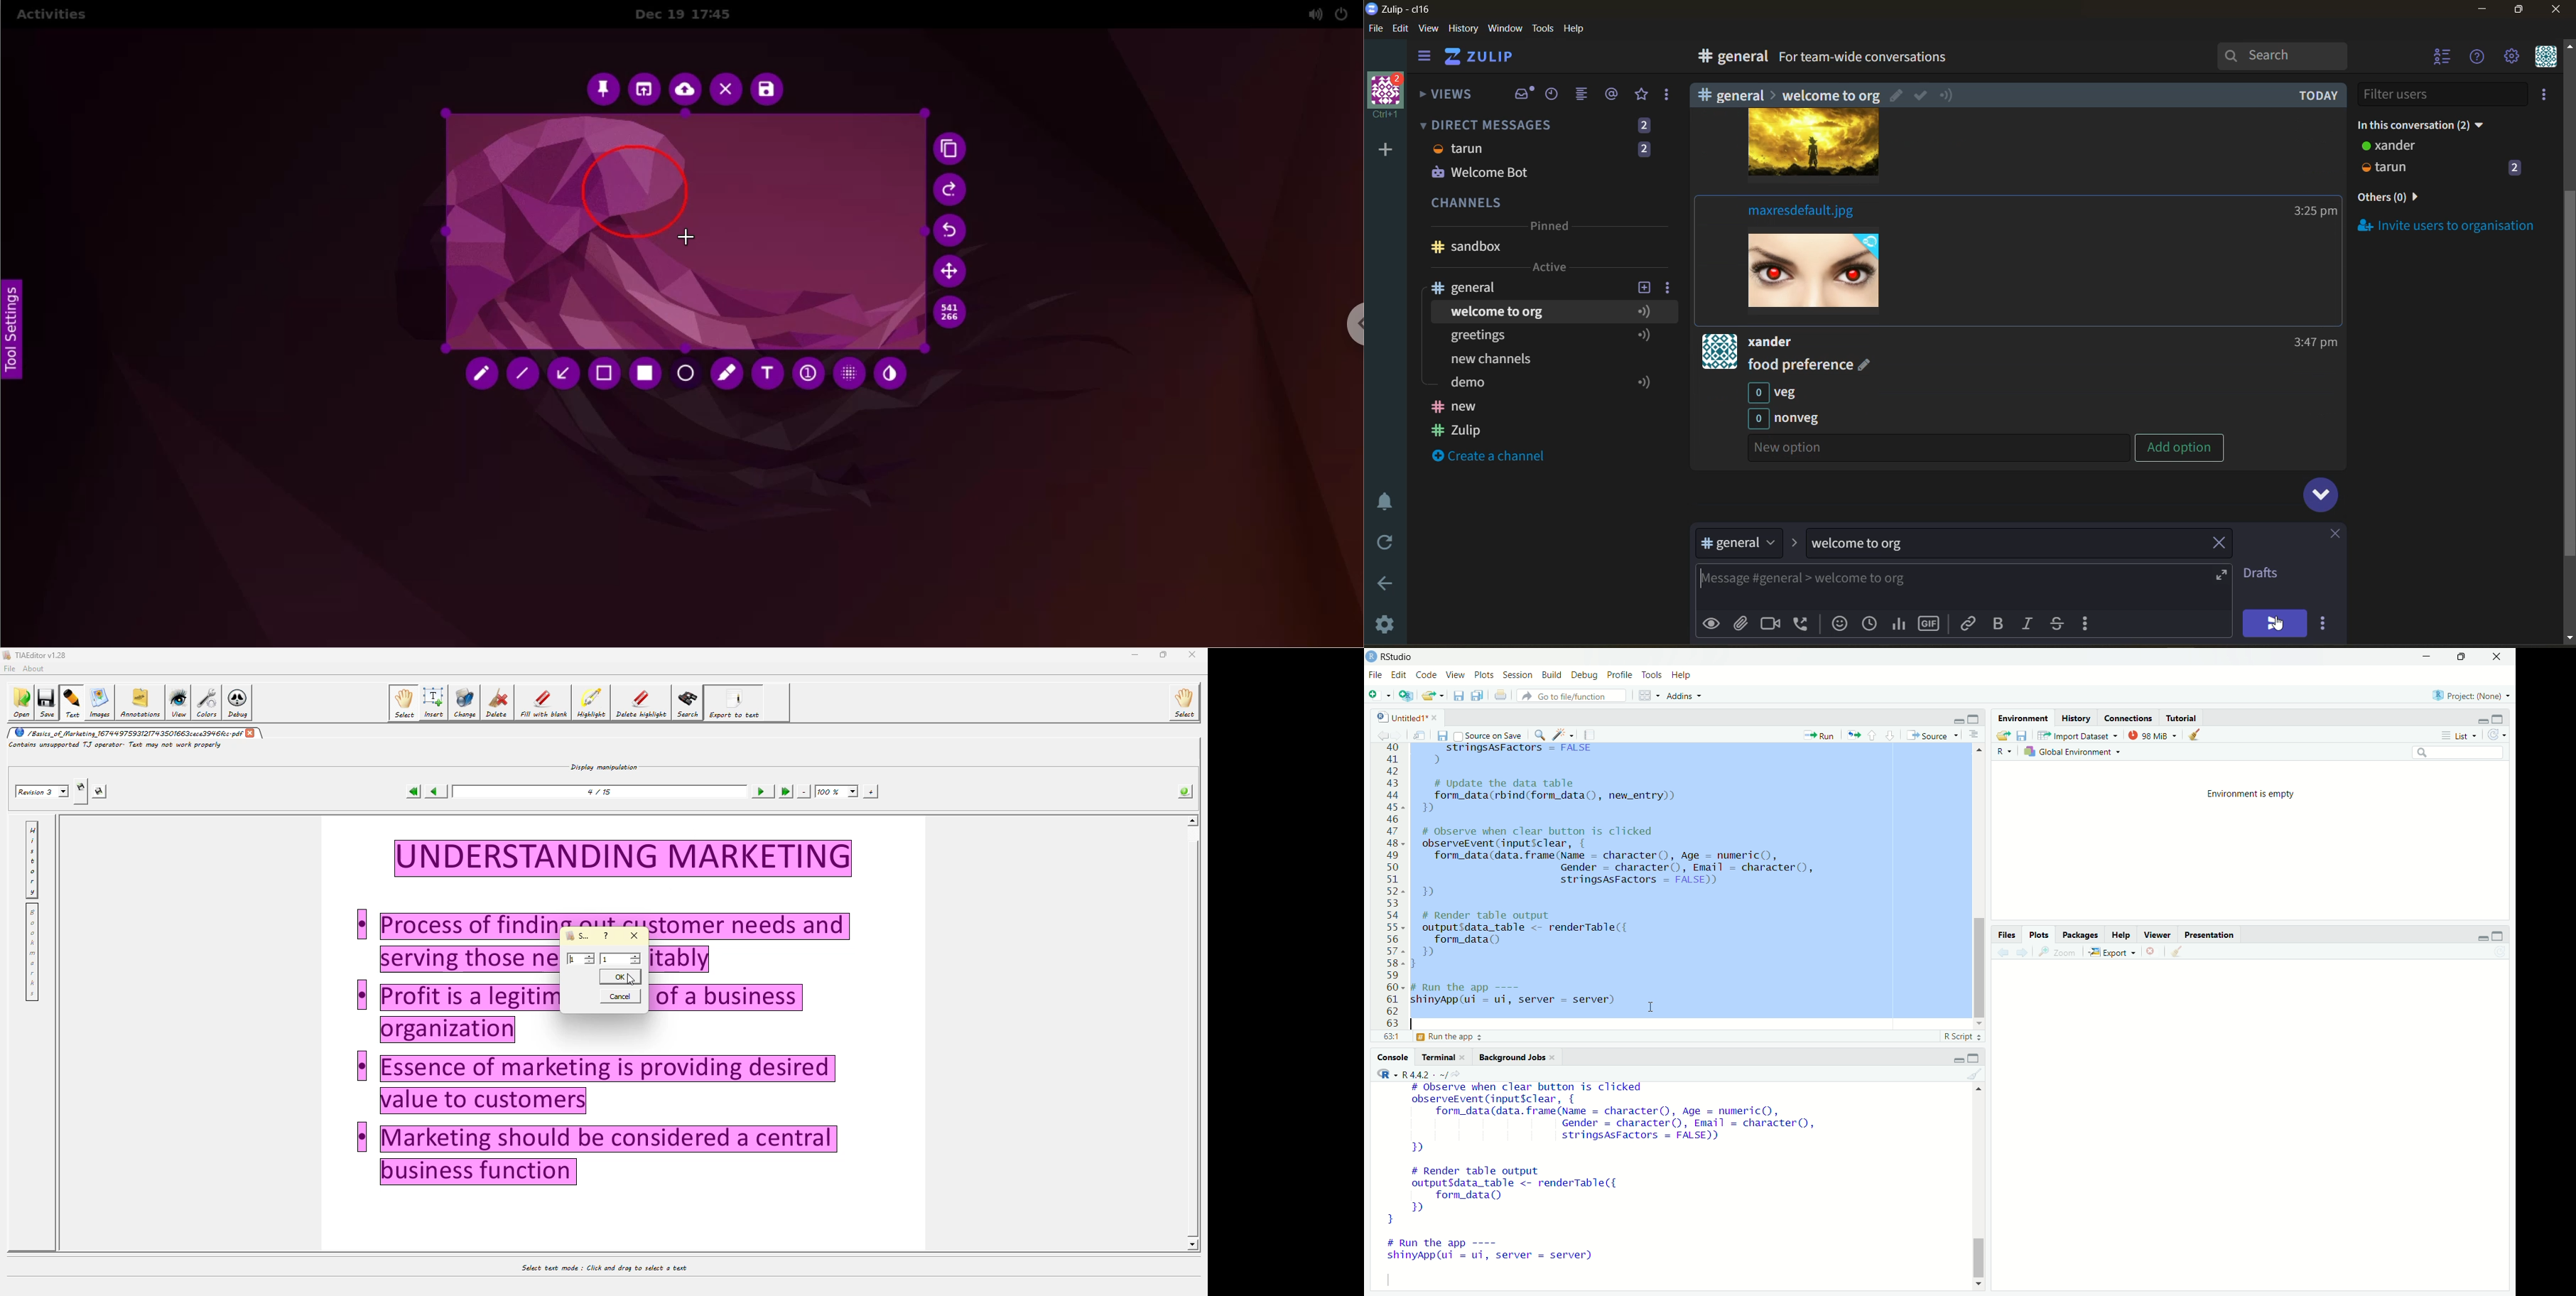  What do you see at coordinates (1377, 734) in the screenshot?
I see `go back to previous source location` at bounding box center [1377, 734].